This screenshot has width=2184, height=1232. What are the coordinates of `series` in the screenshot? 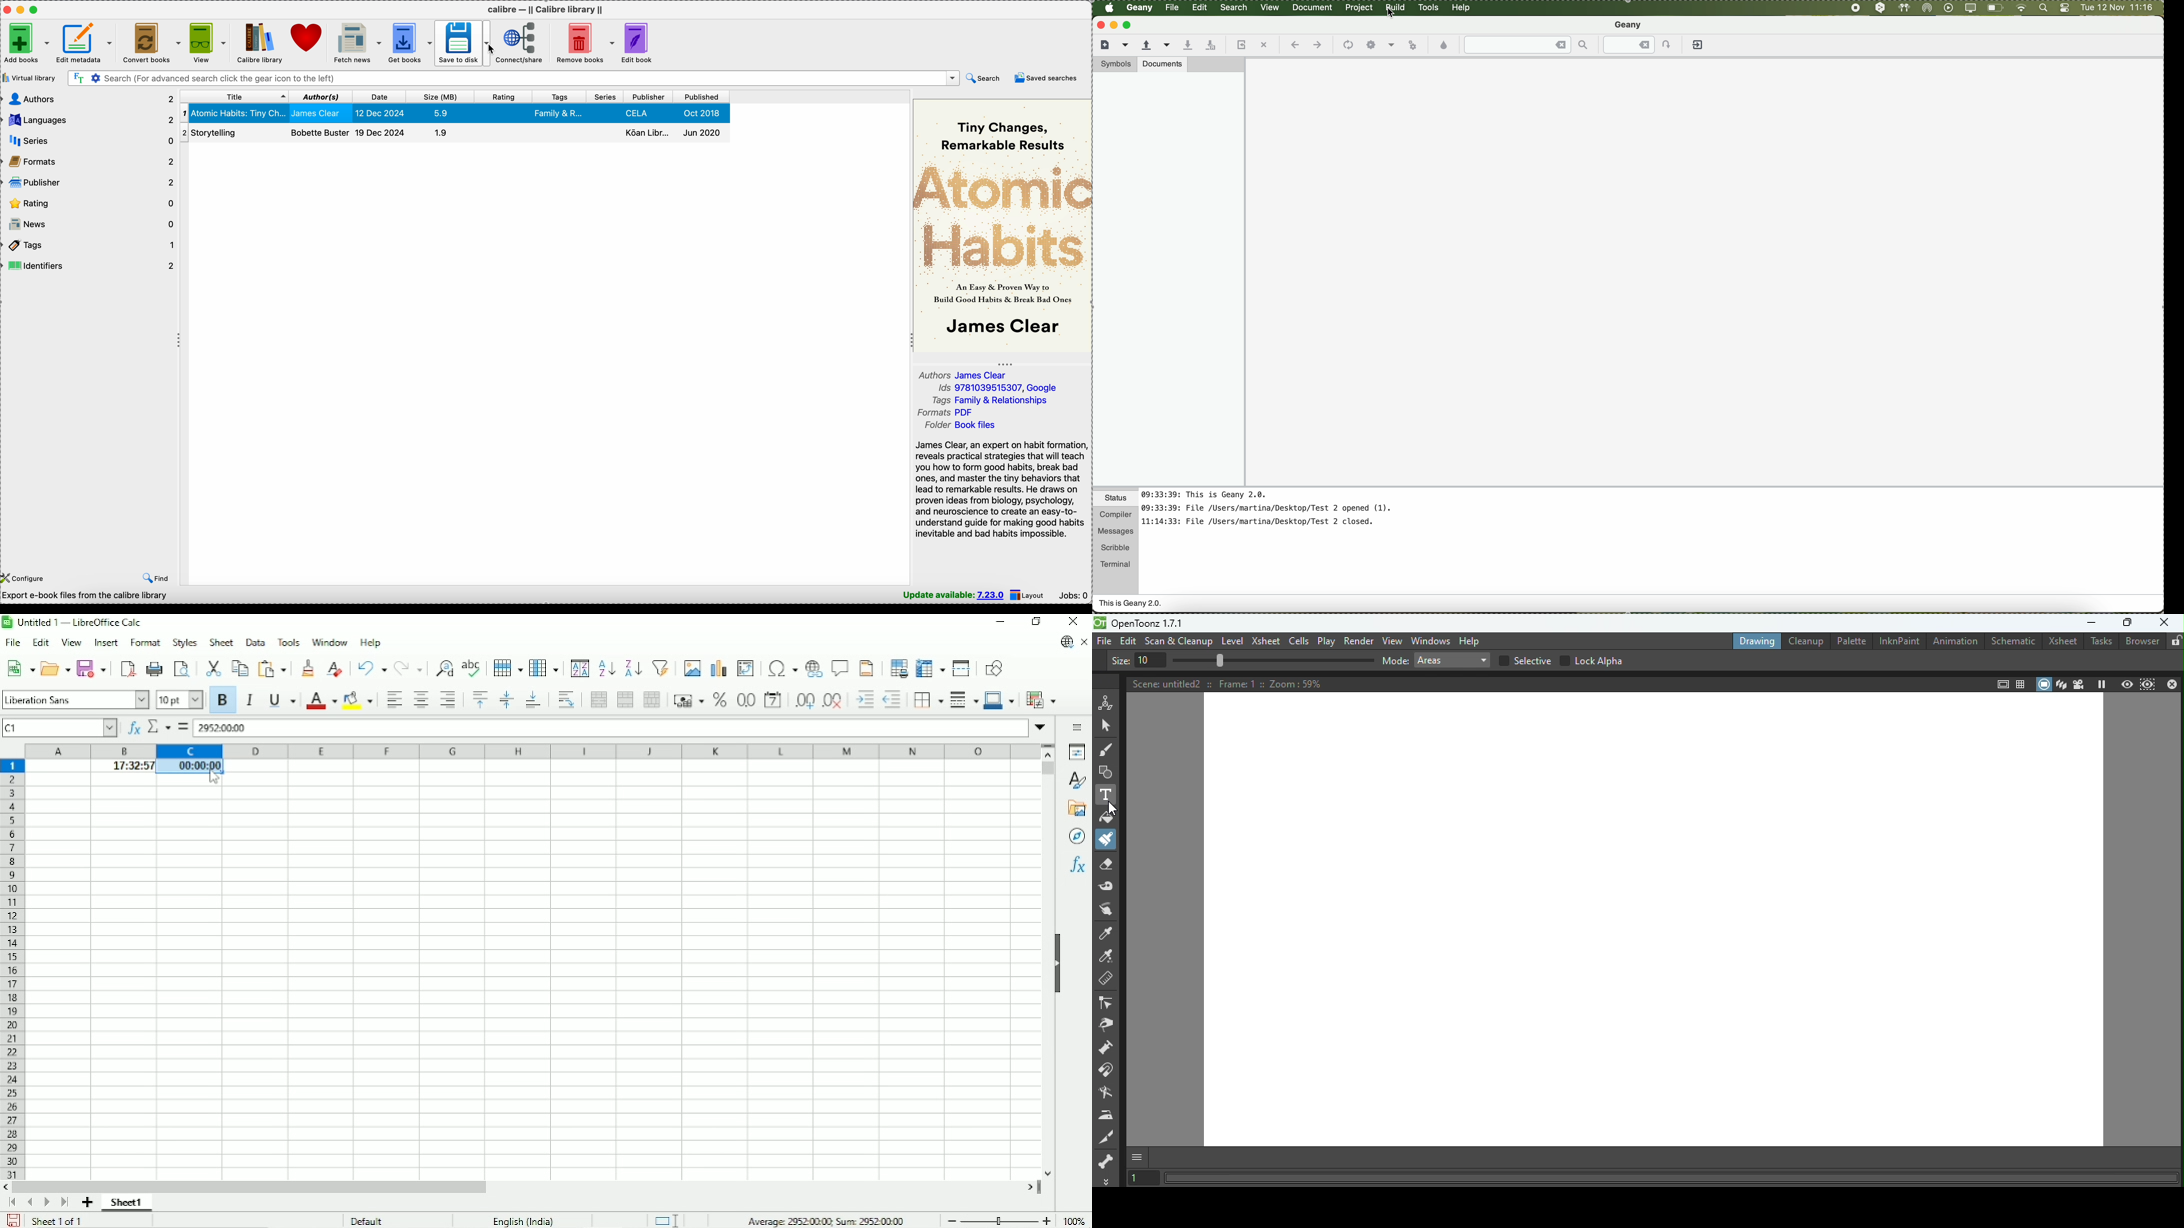 It's located at (90, 142).